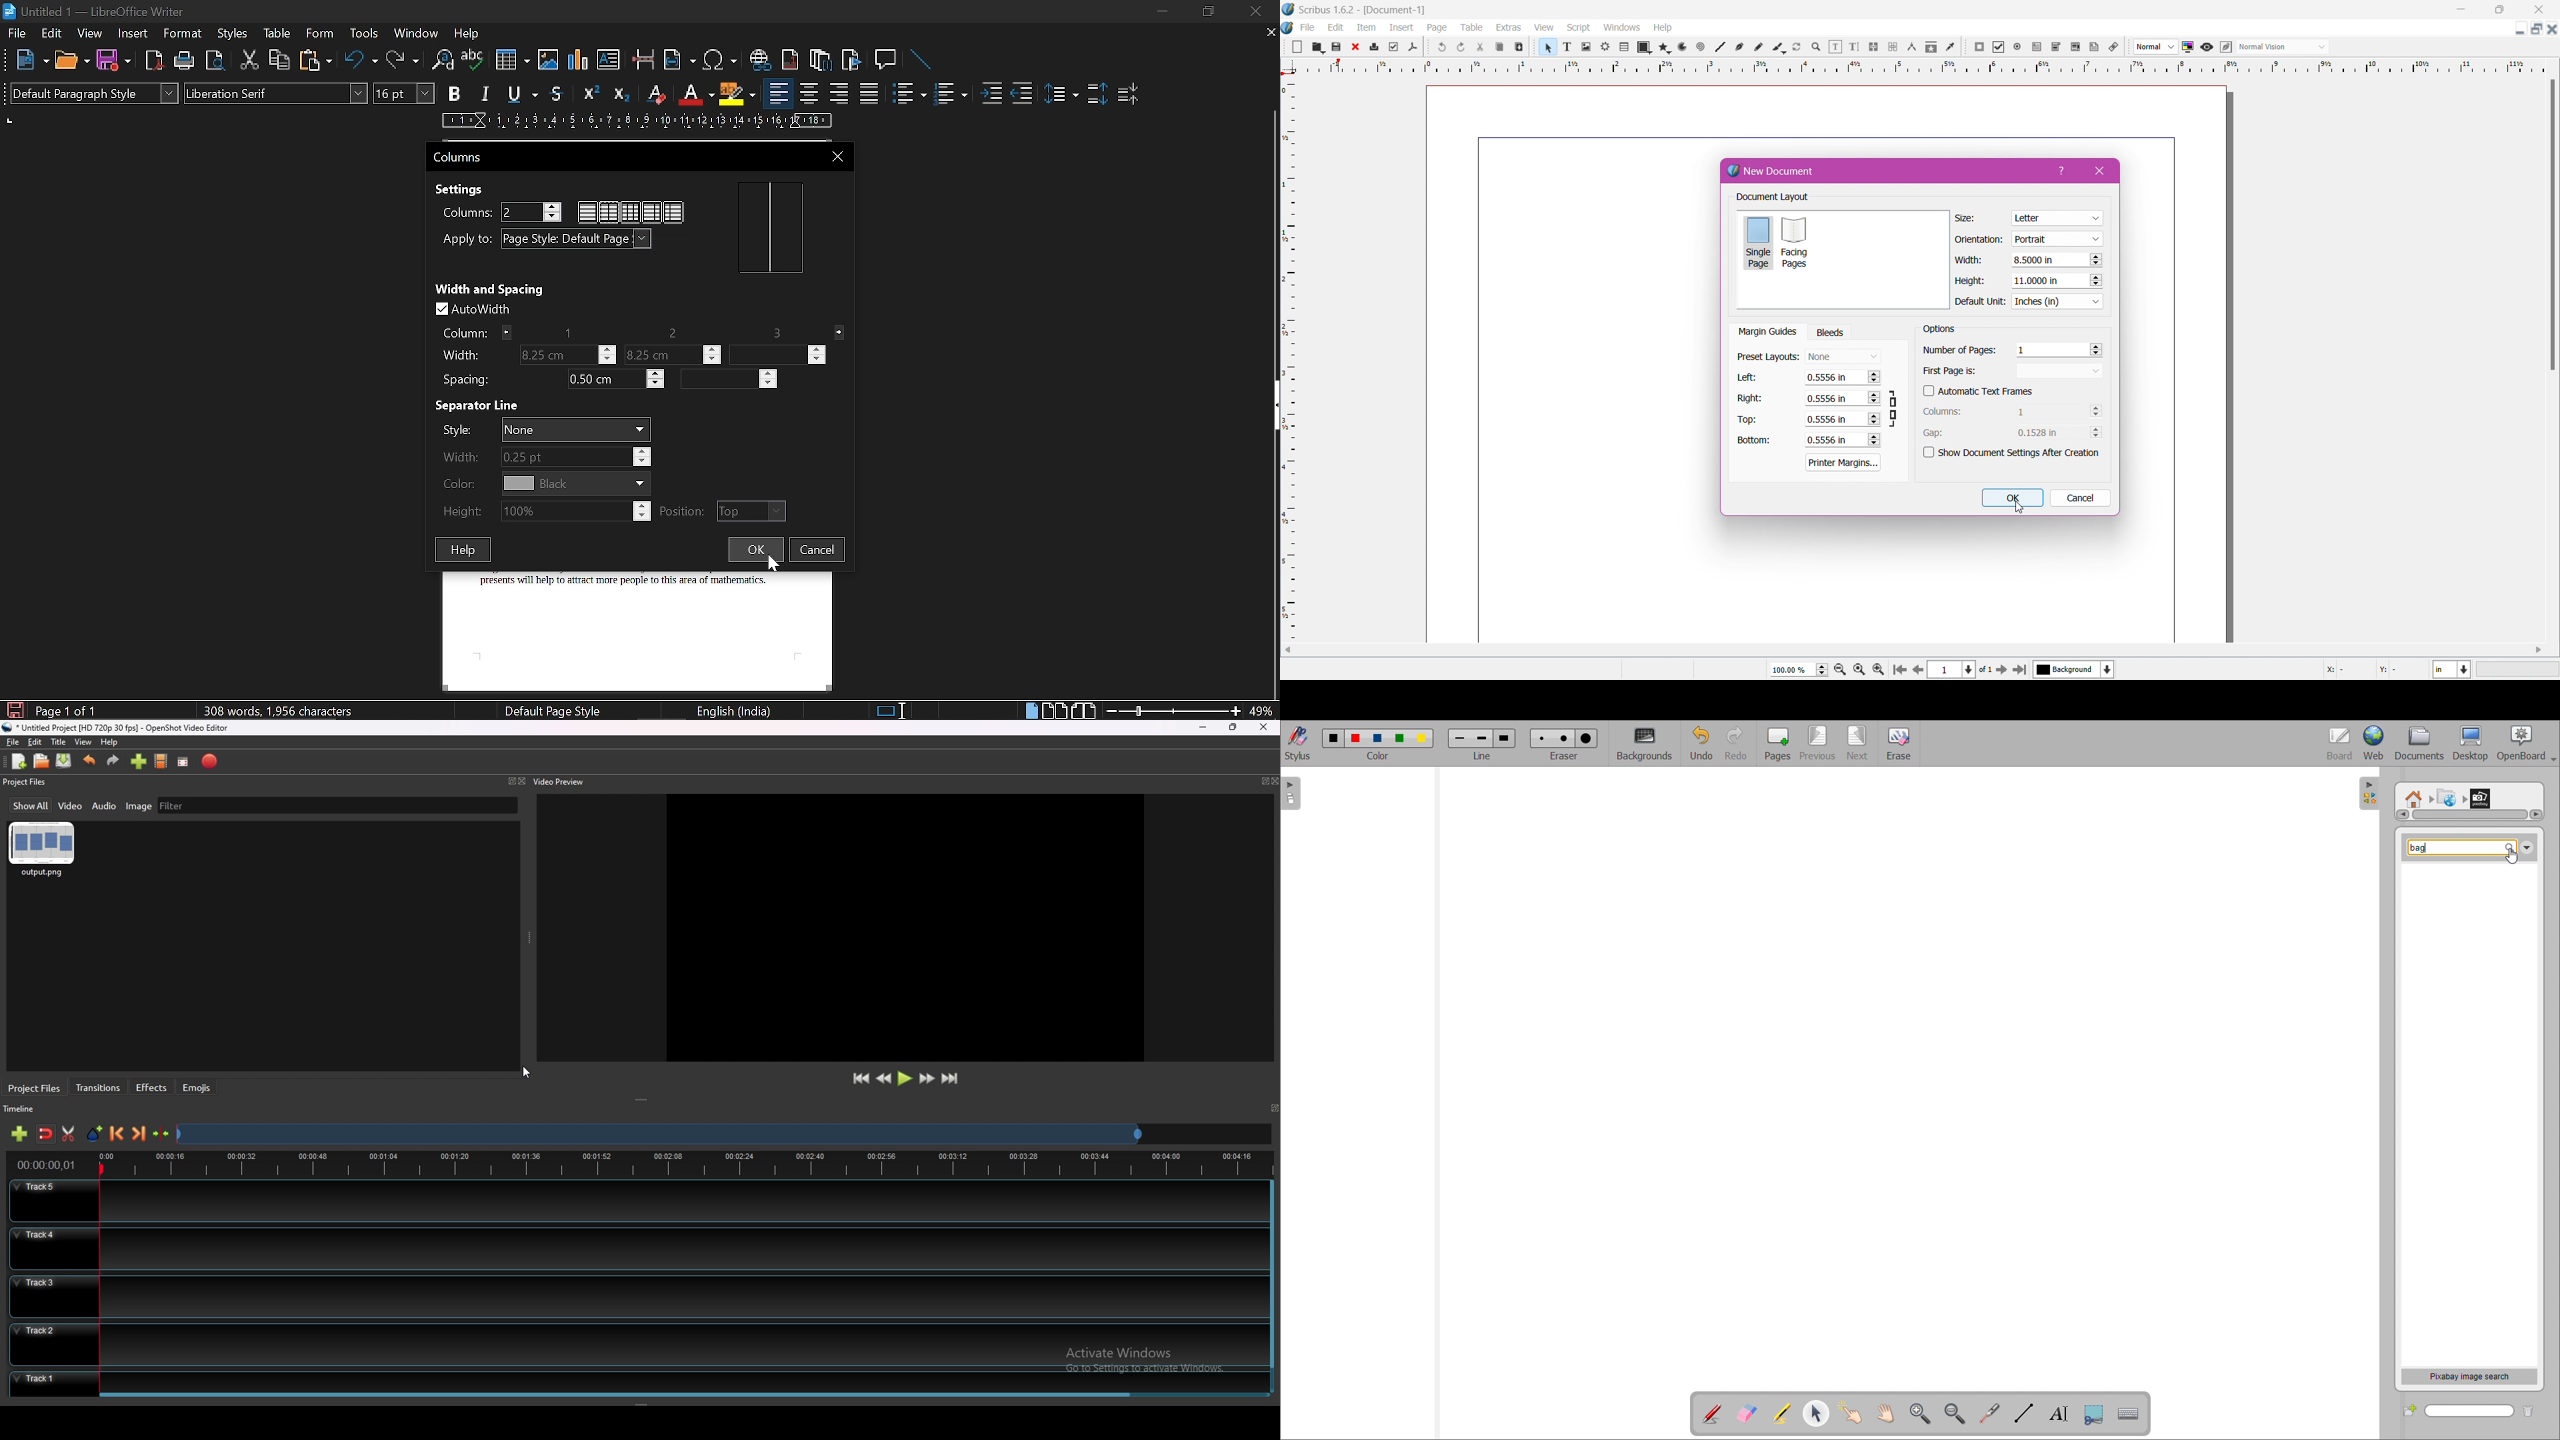  I want to click on WIdth of column 1, so click(572, 354).